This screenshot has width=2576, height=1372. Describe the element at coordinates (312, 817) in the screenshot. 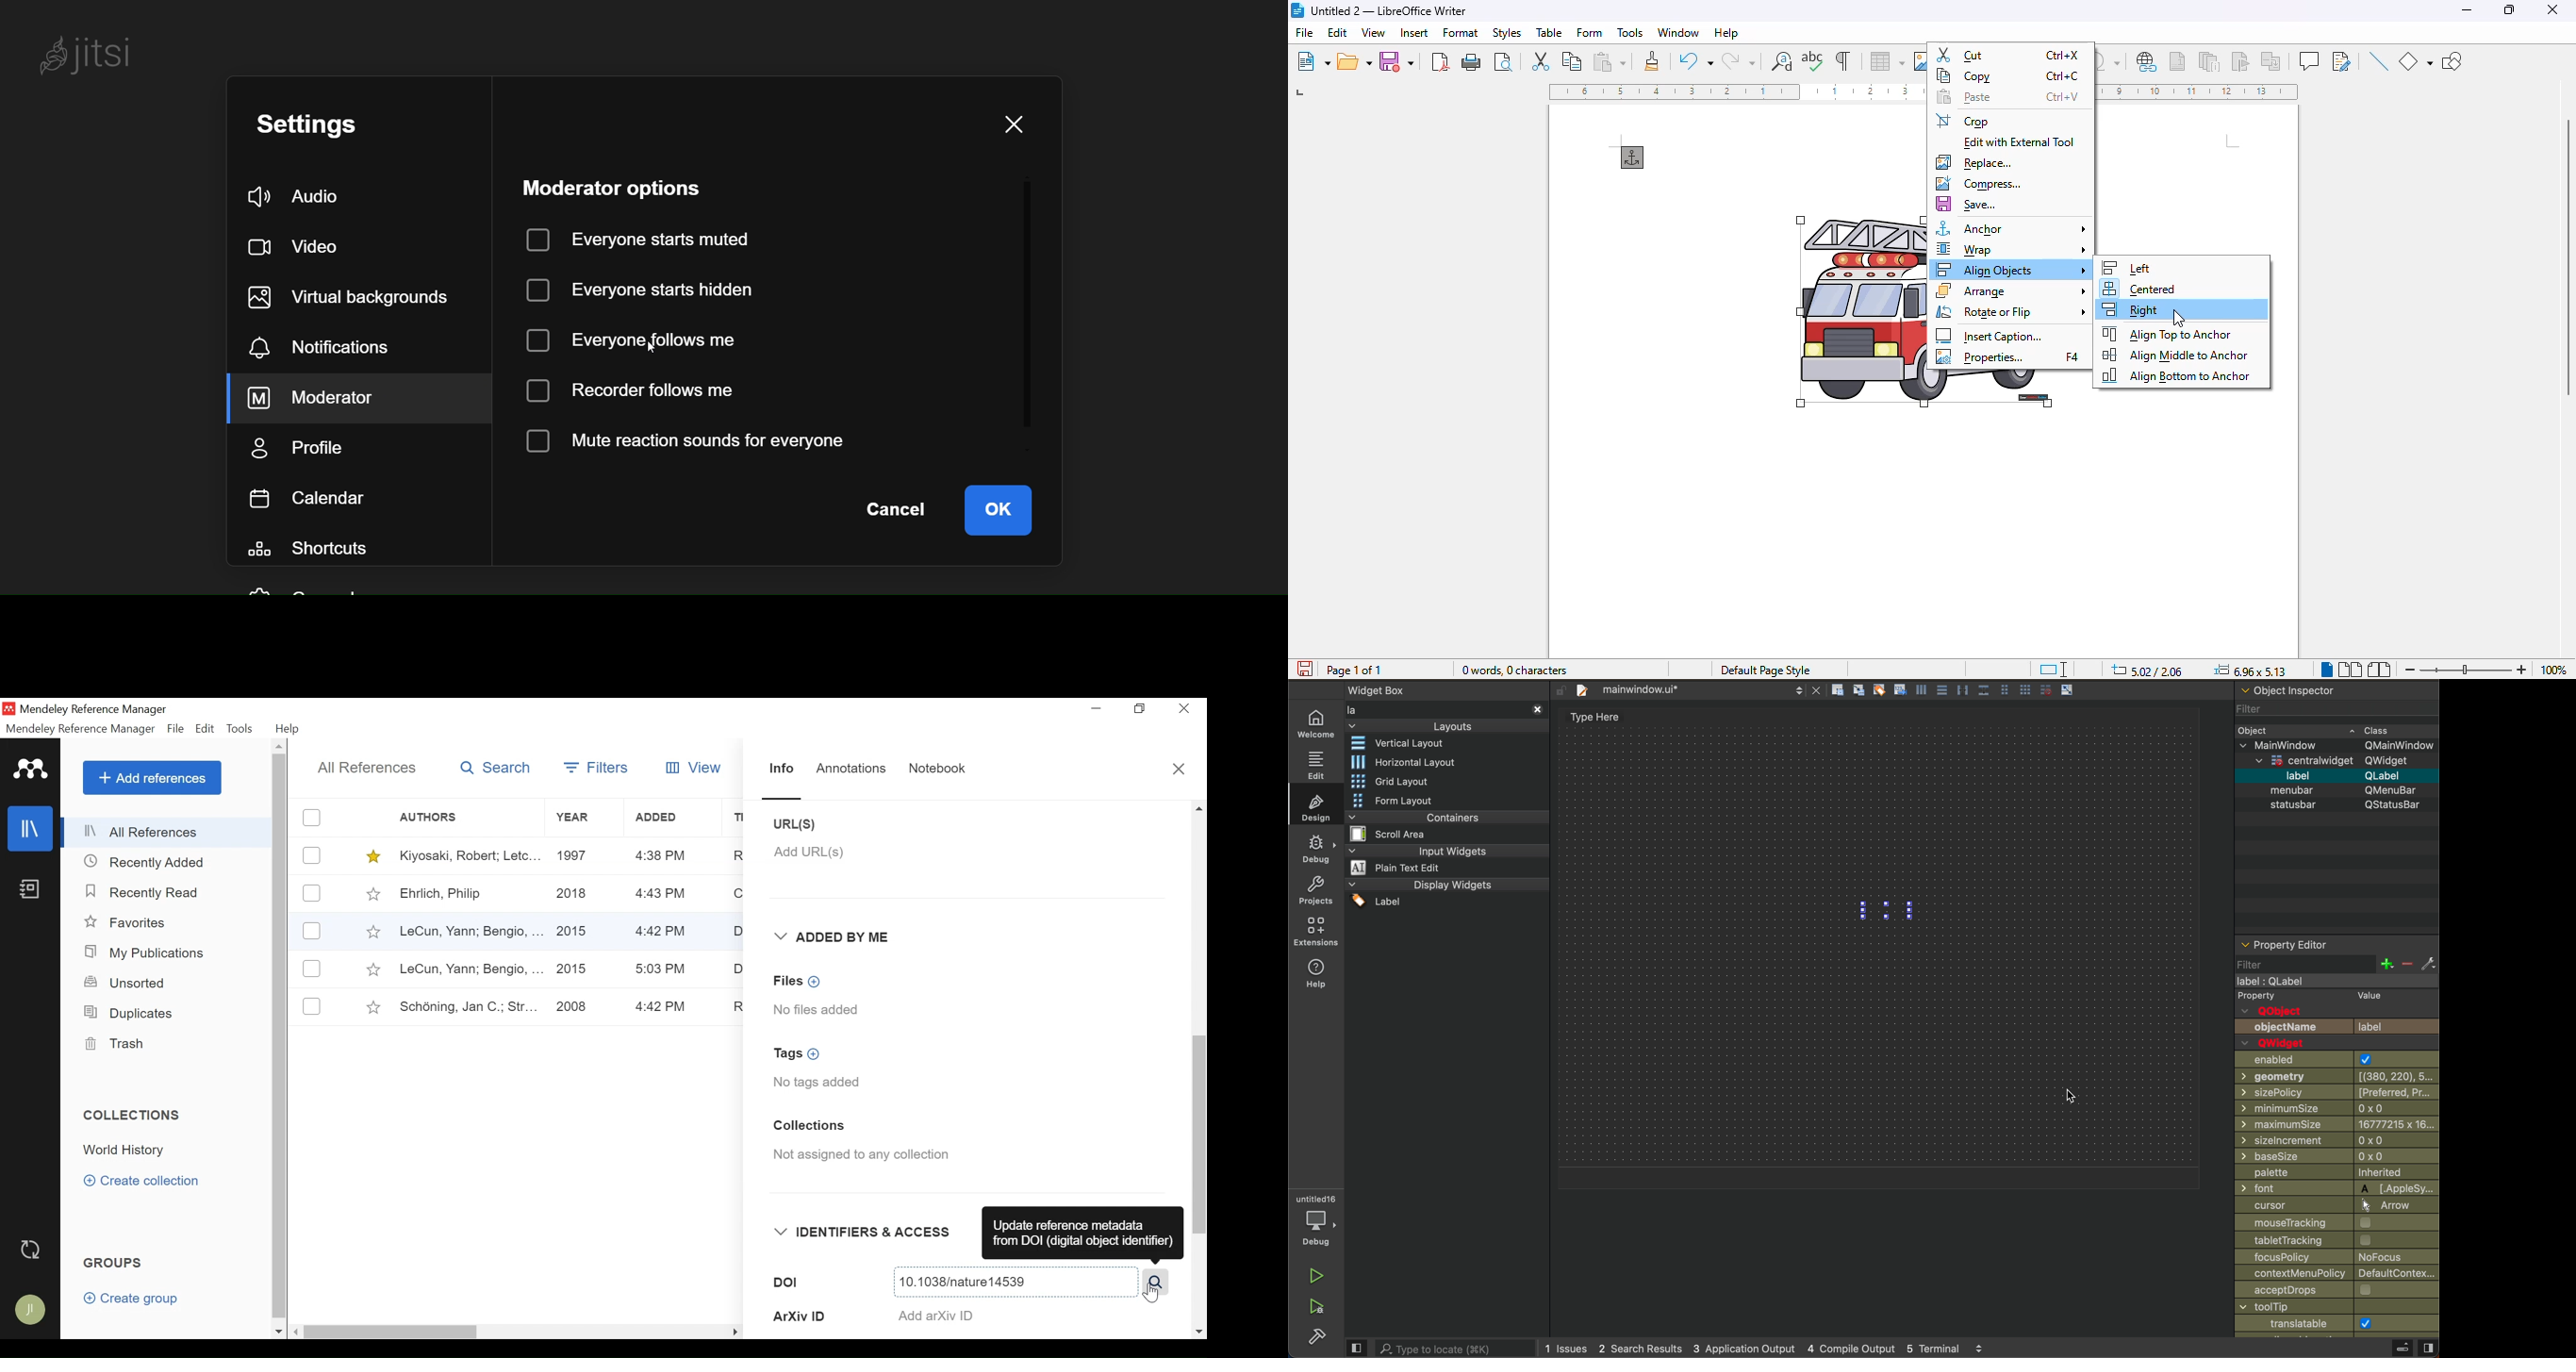

I see `(un)select` at that location.